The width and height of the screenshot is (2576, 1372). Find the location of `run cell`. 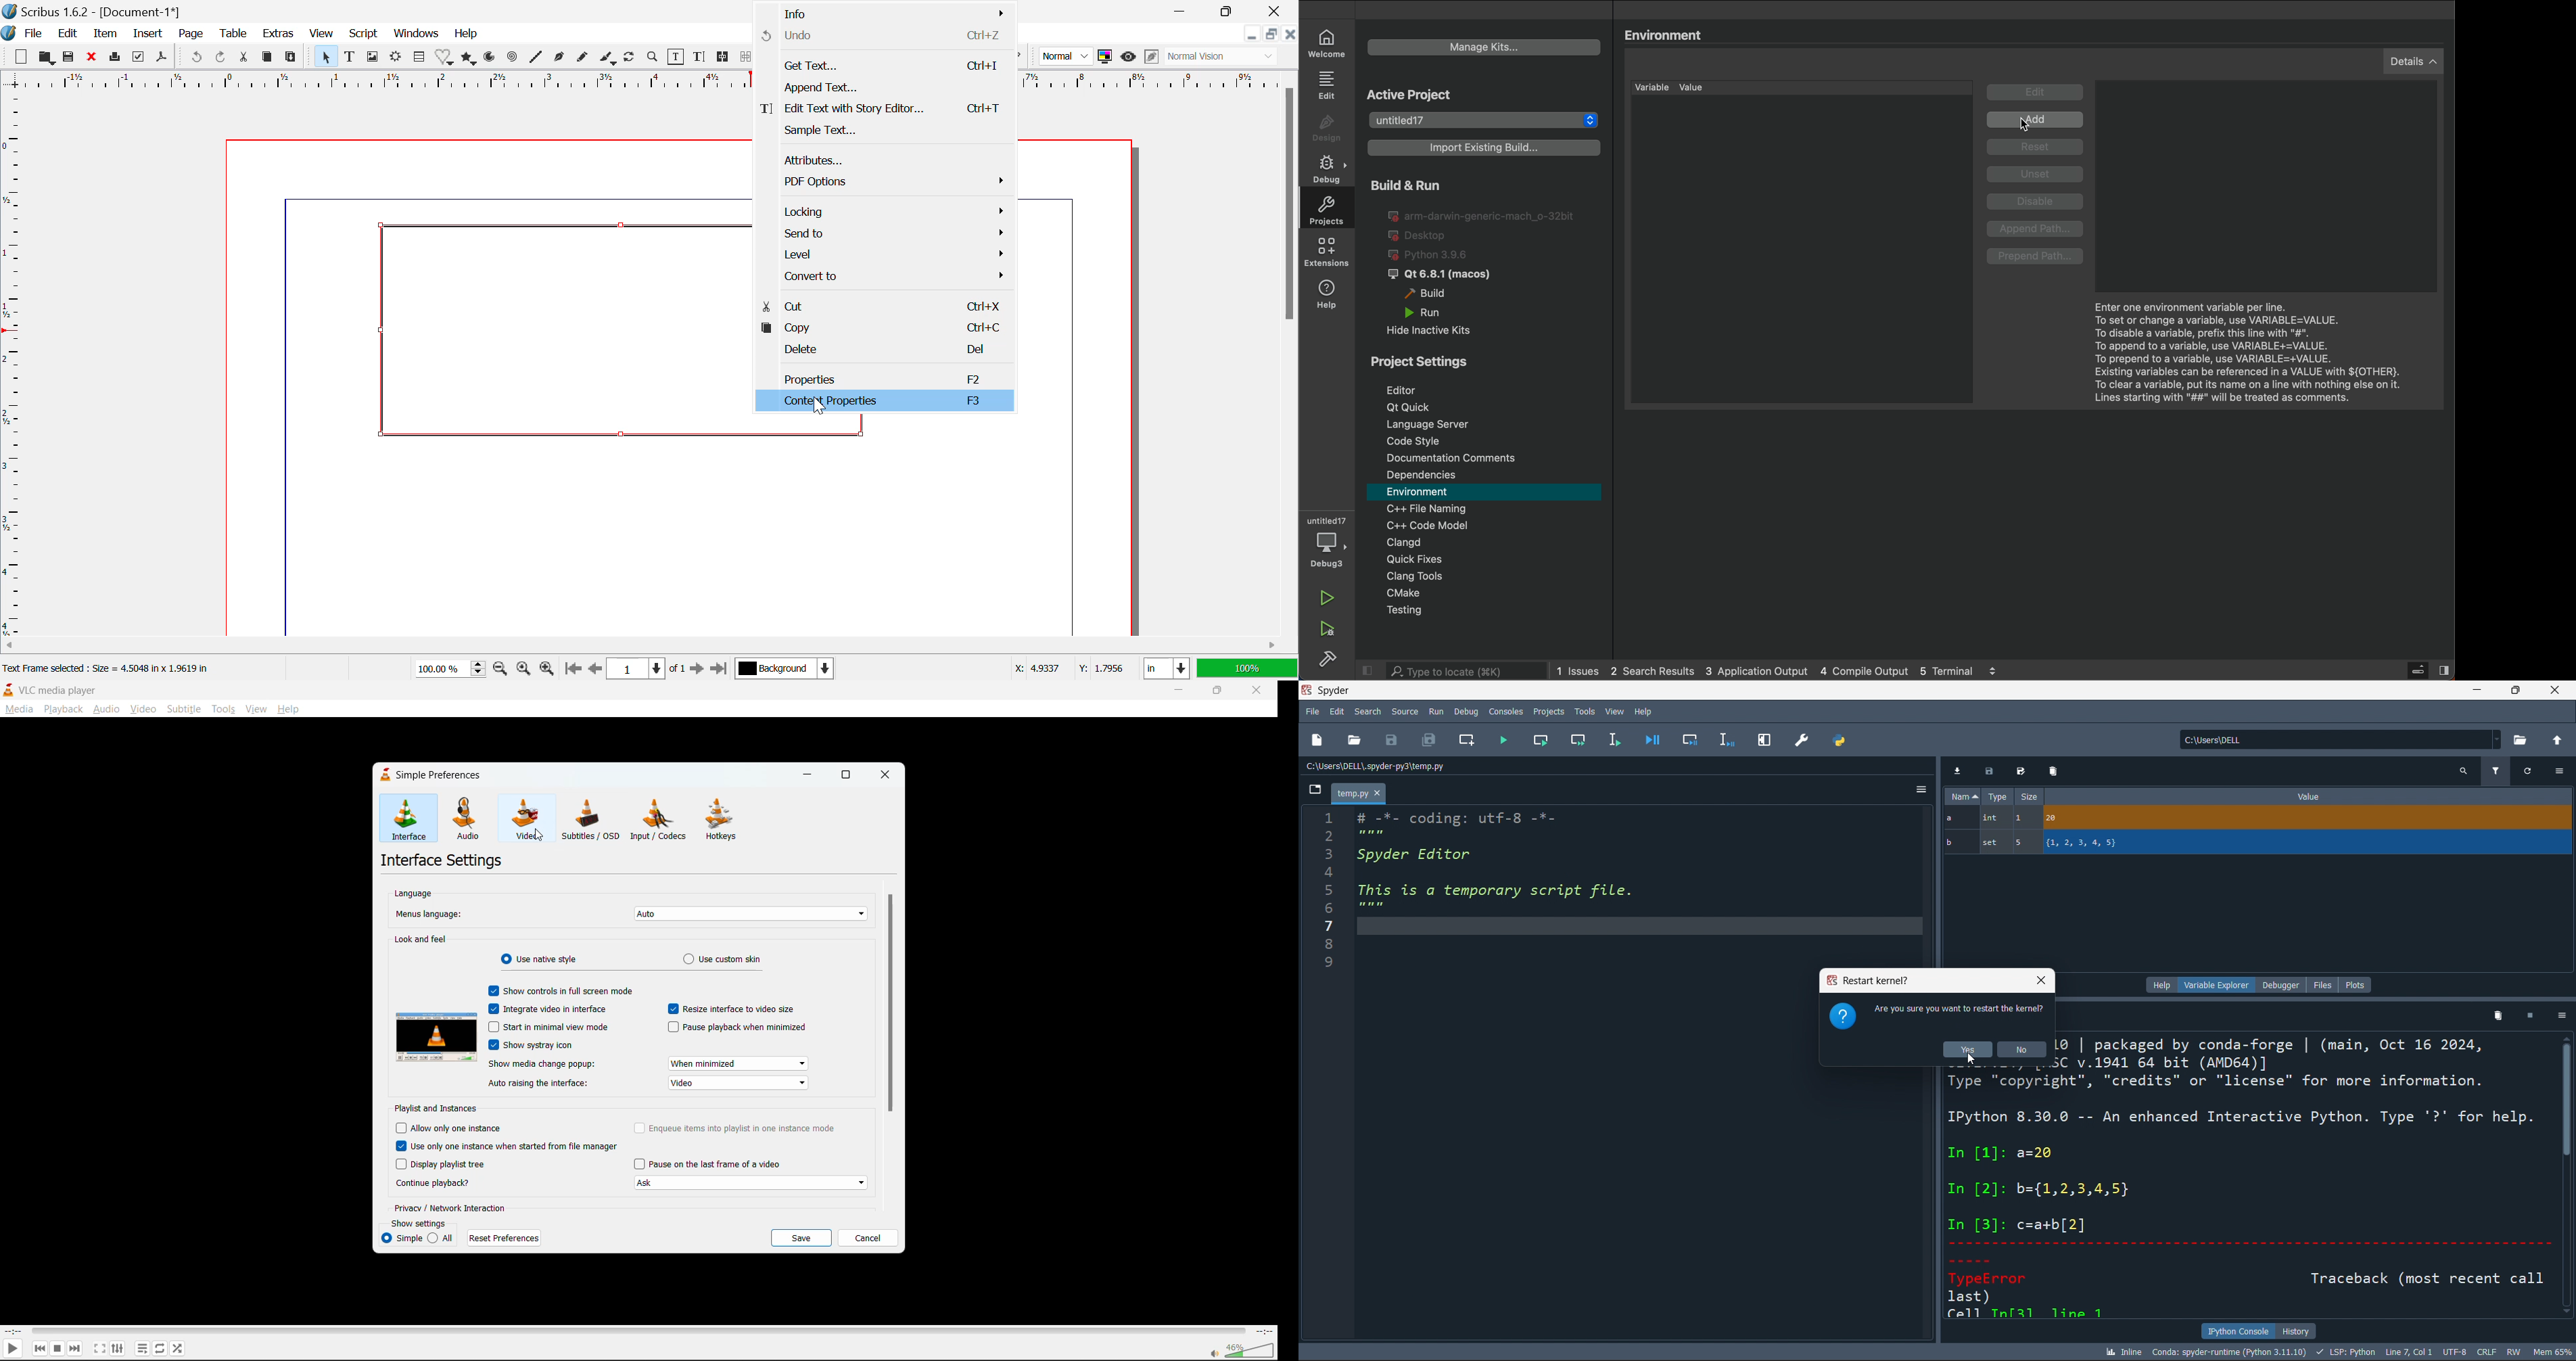

run cell is located at coordinates (1541, 741).